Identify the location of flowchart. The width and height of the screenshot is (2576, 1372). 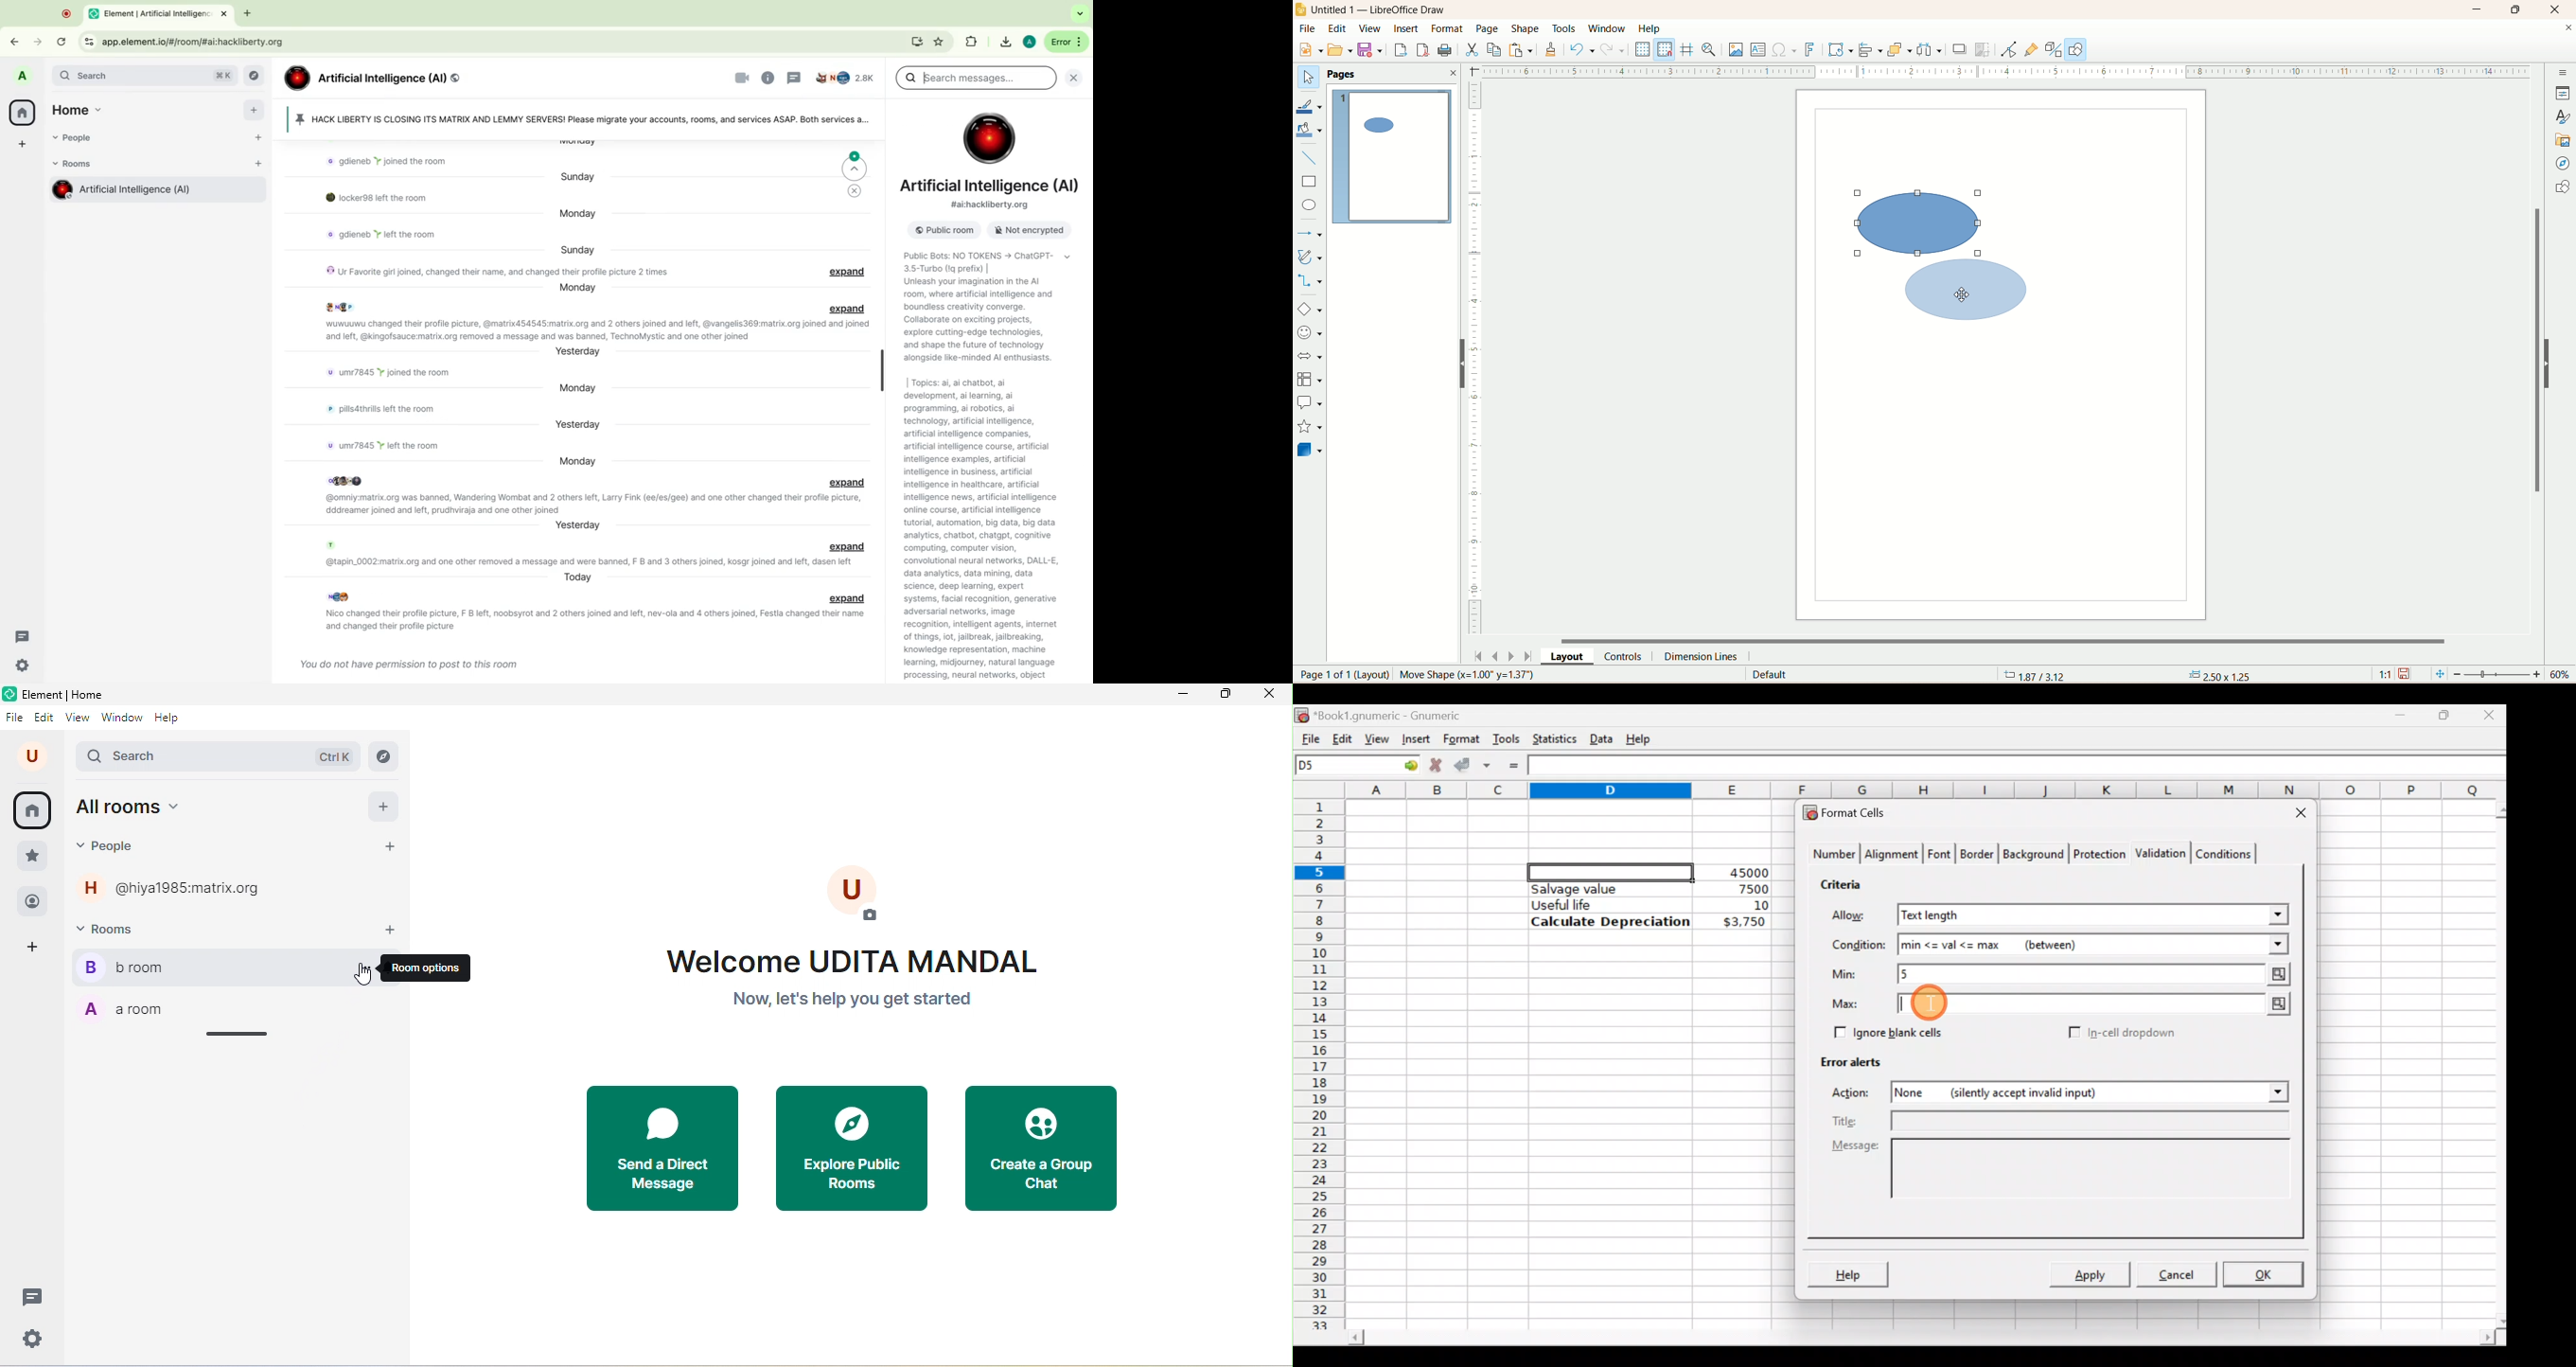
(1310, 378).